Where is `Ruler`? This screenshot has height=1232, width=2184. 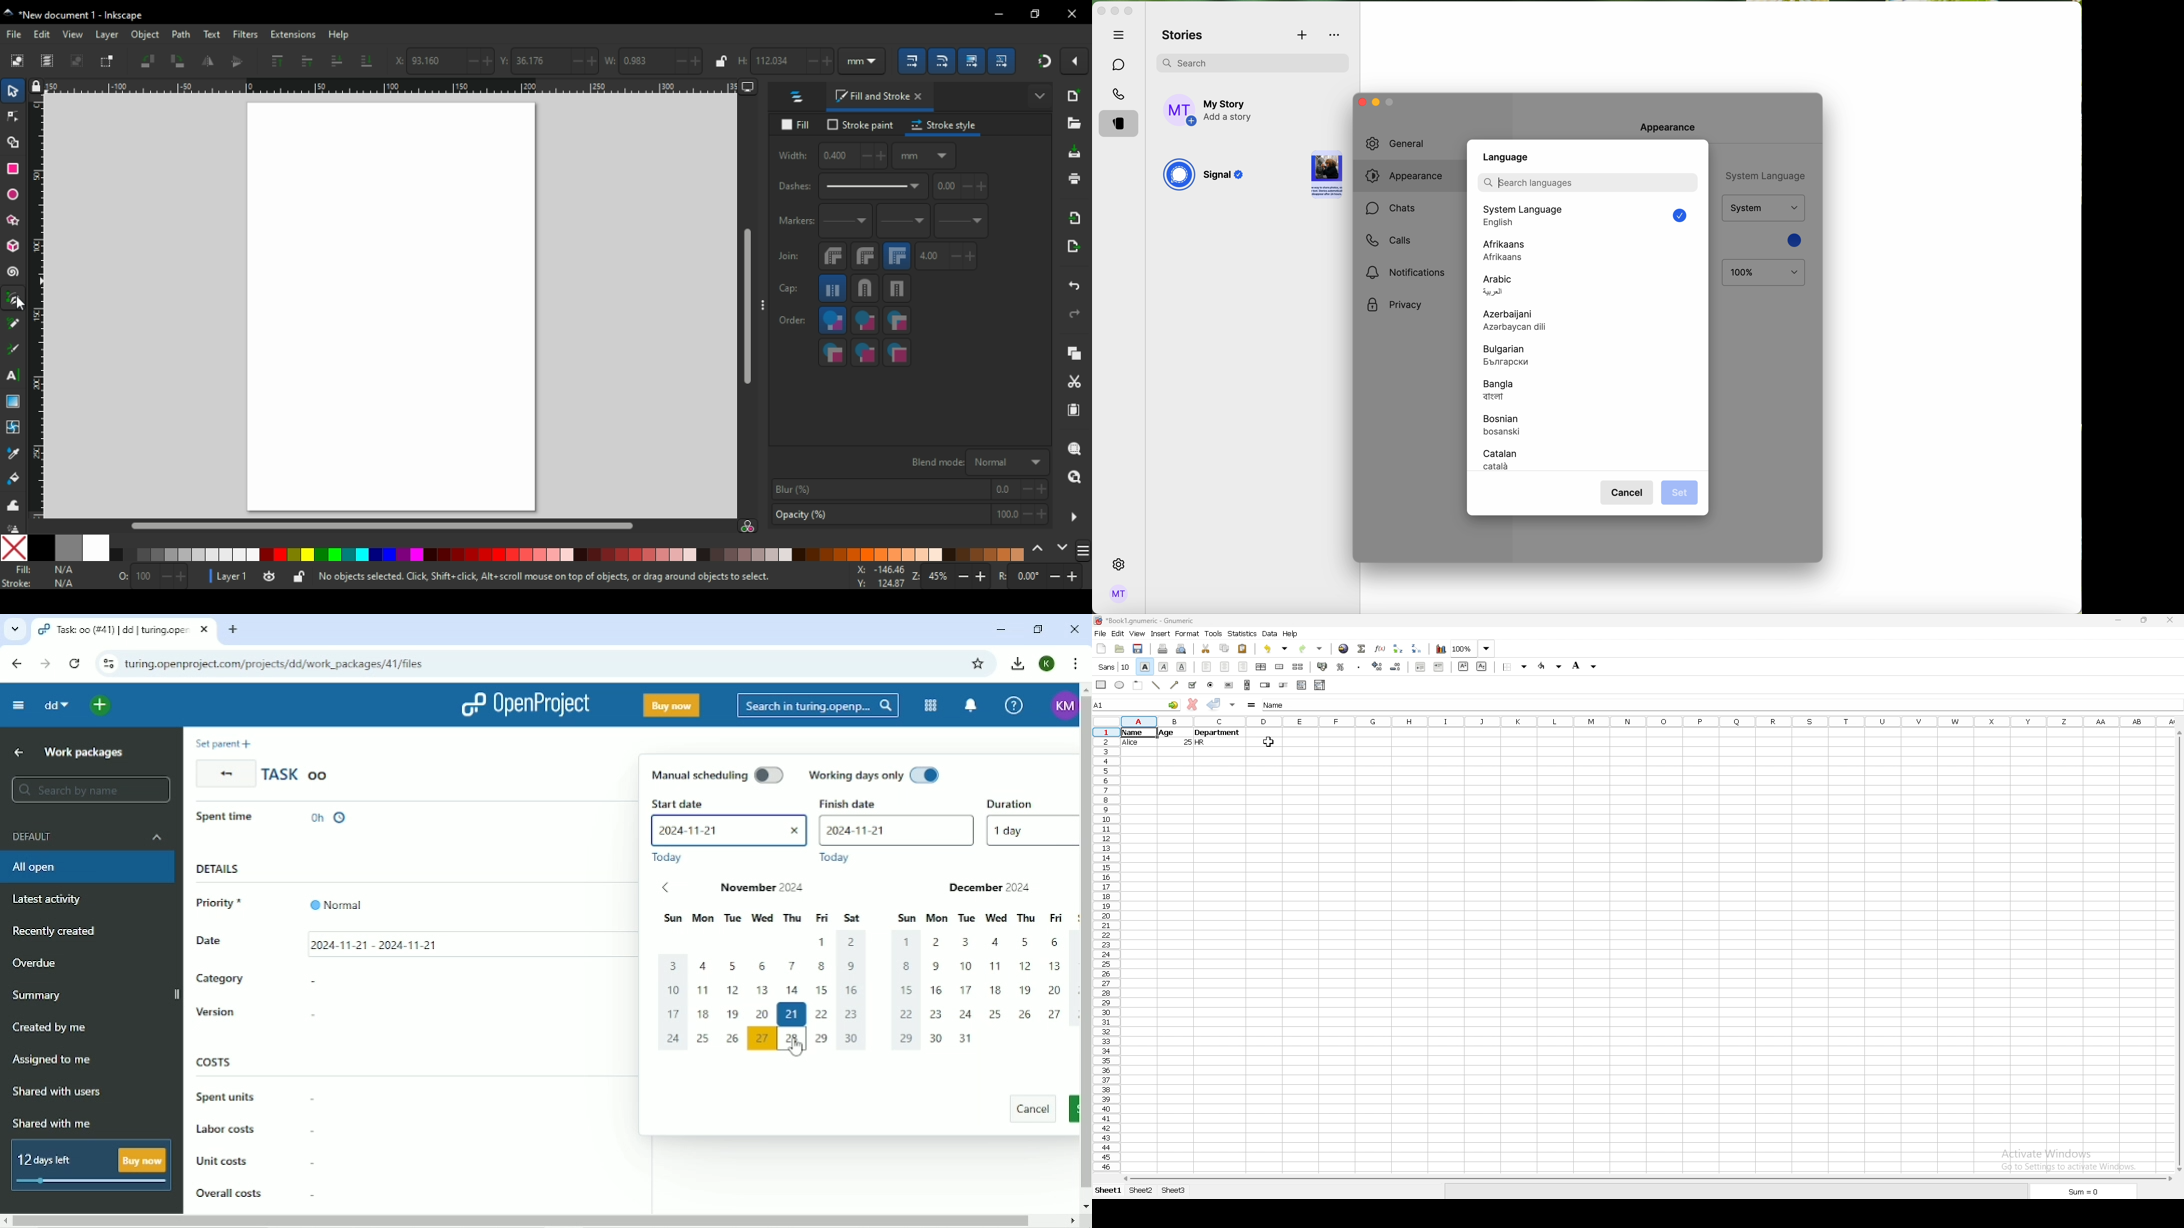
Ruler is located at coordinates (385, 88).